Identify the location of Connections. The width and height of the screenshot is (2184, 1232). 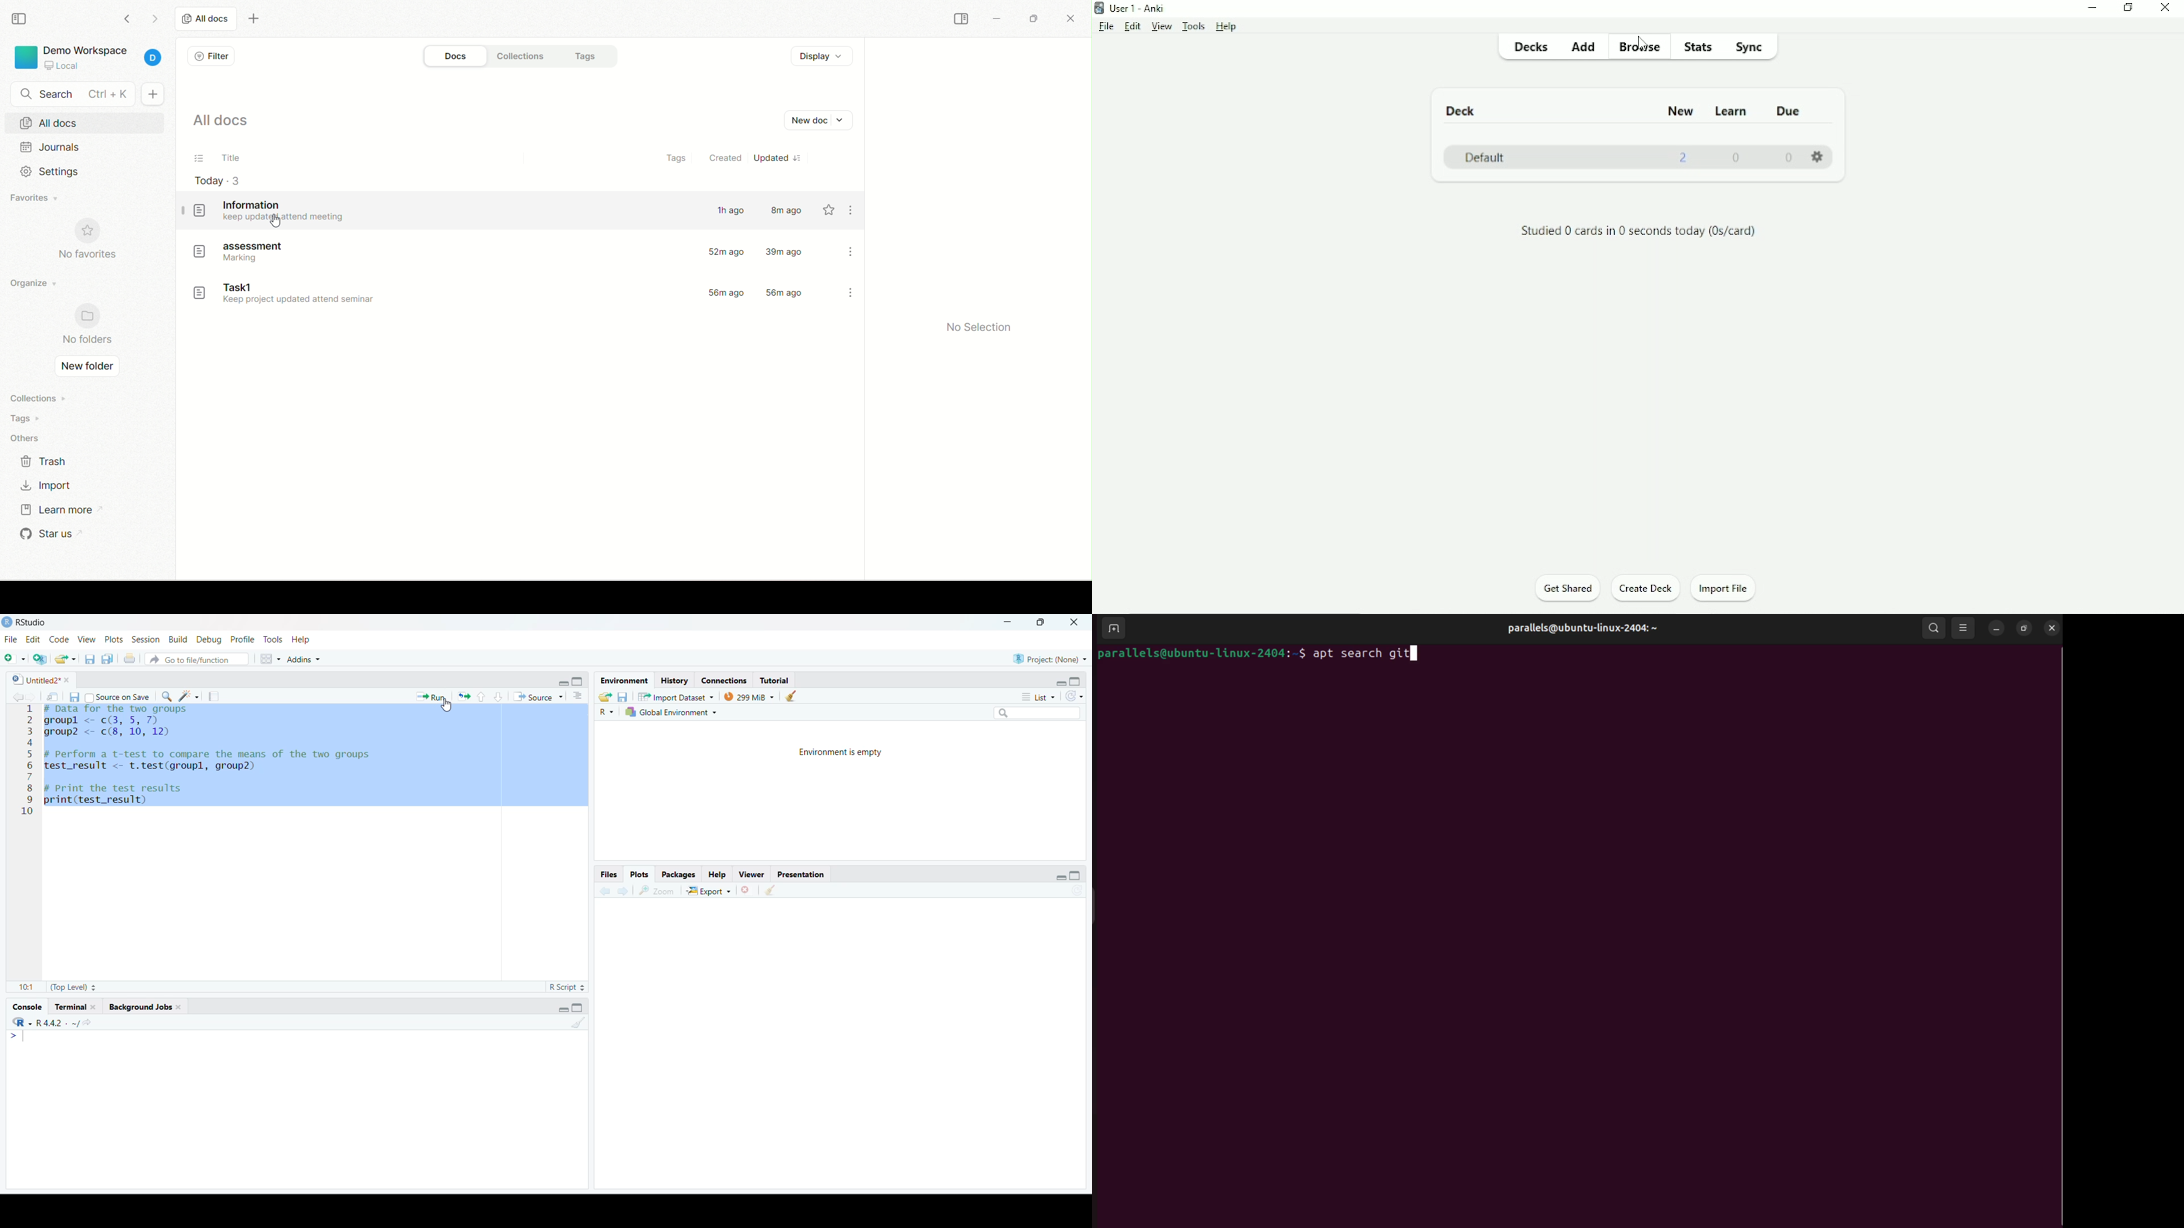
(727, 681).